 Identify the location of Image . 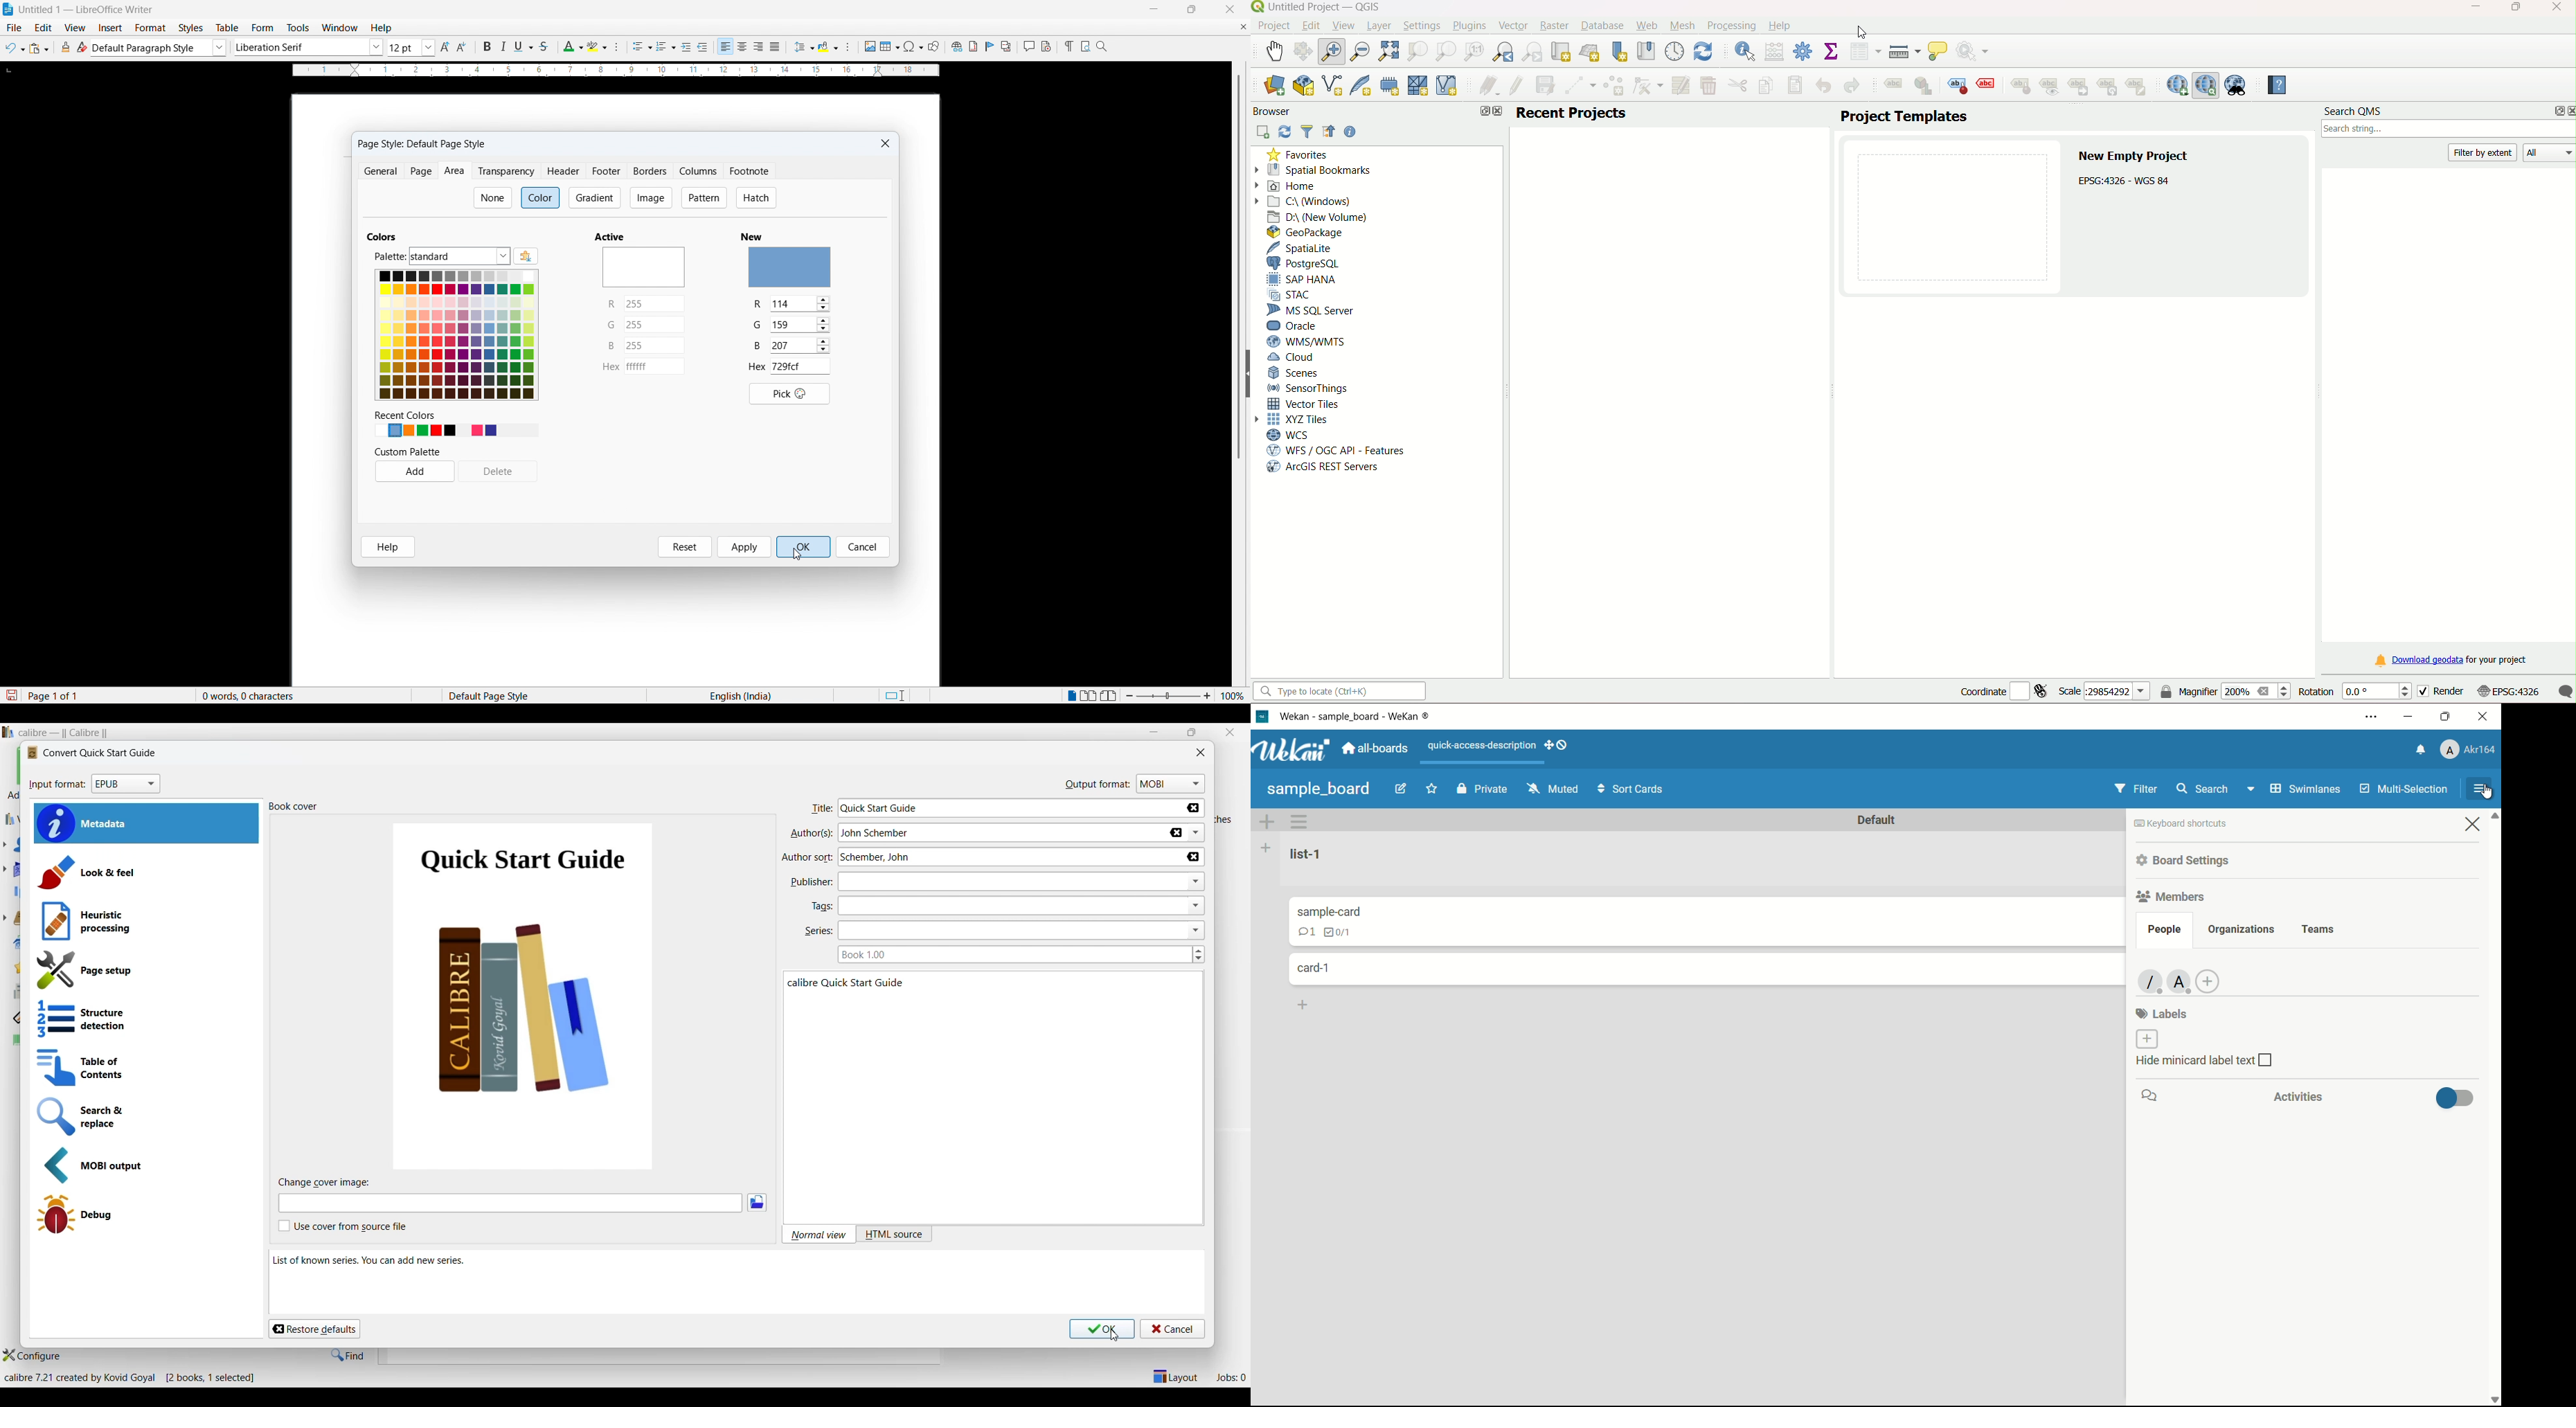
(652, 199).